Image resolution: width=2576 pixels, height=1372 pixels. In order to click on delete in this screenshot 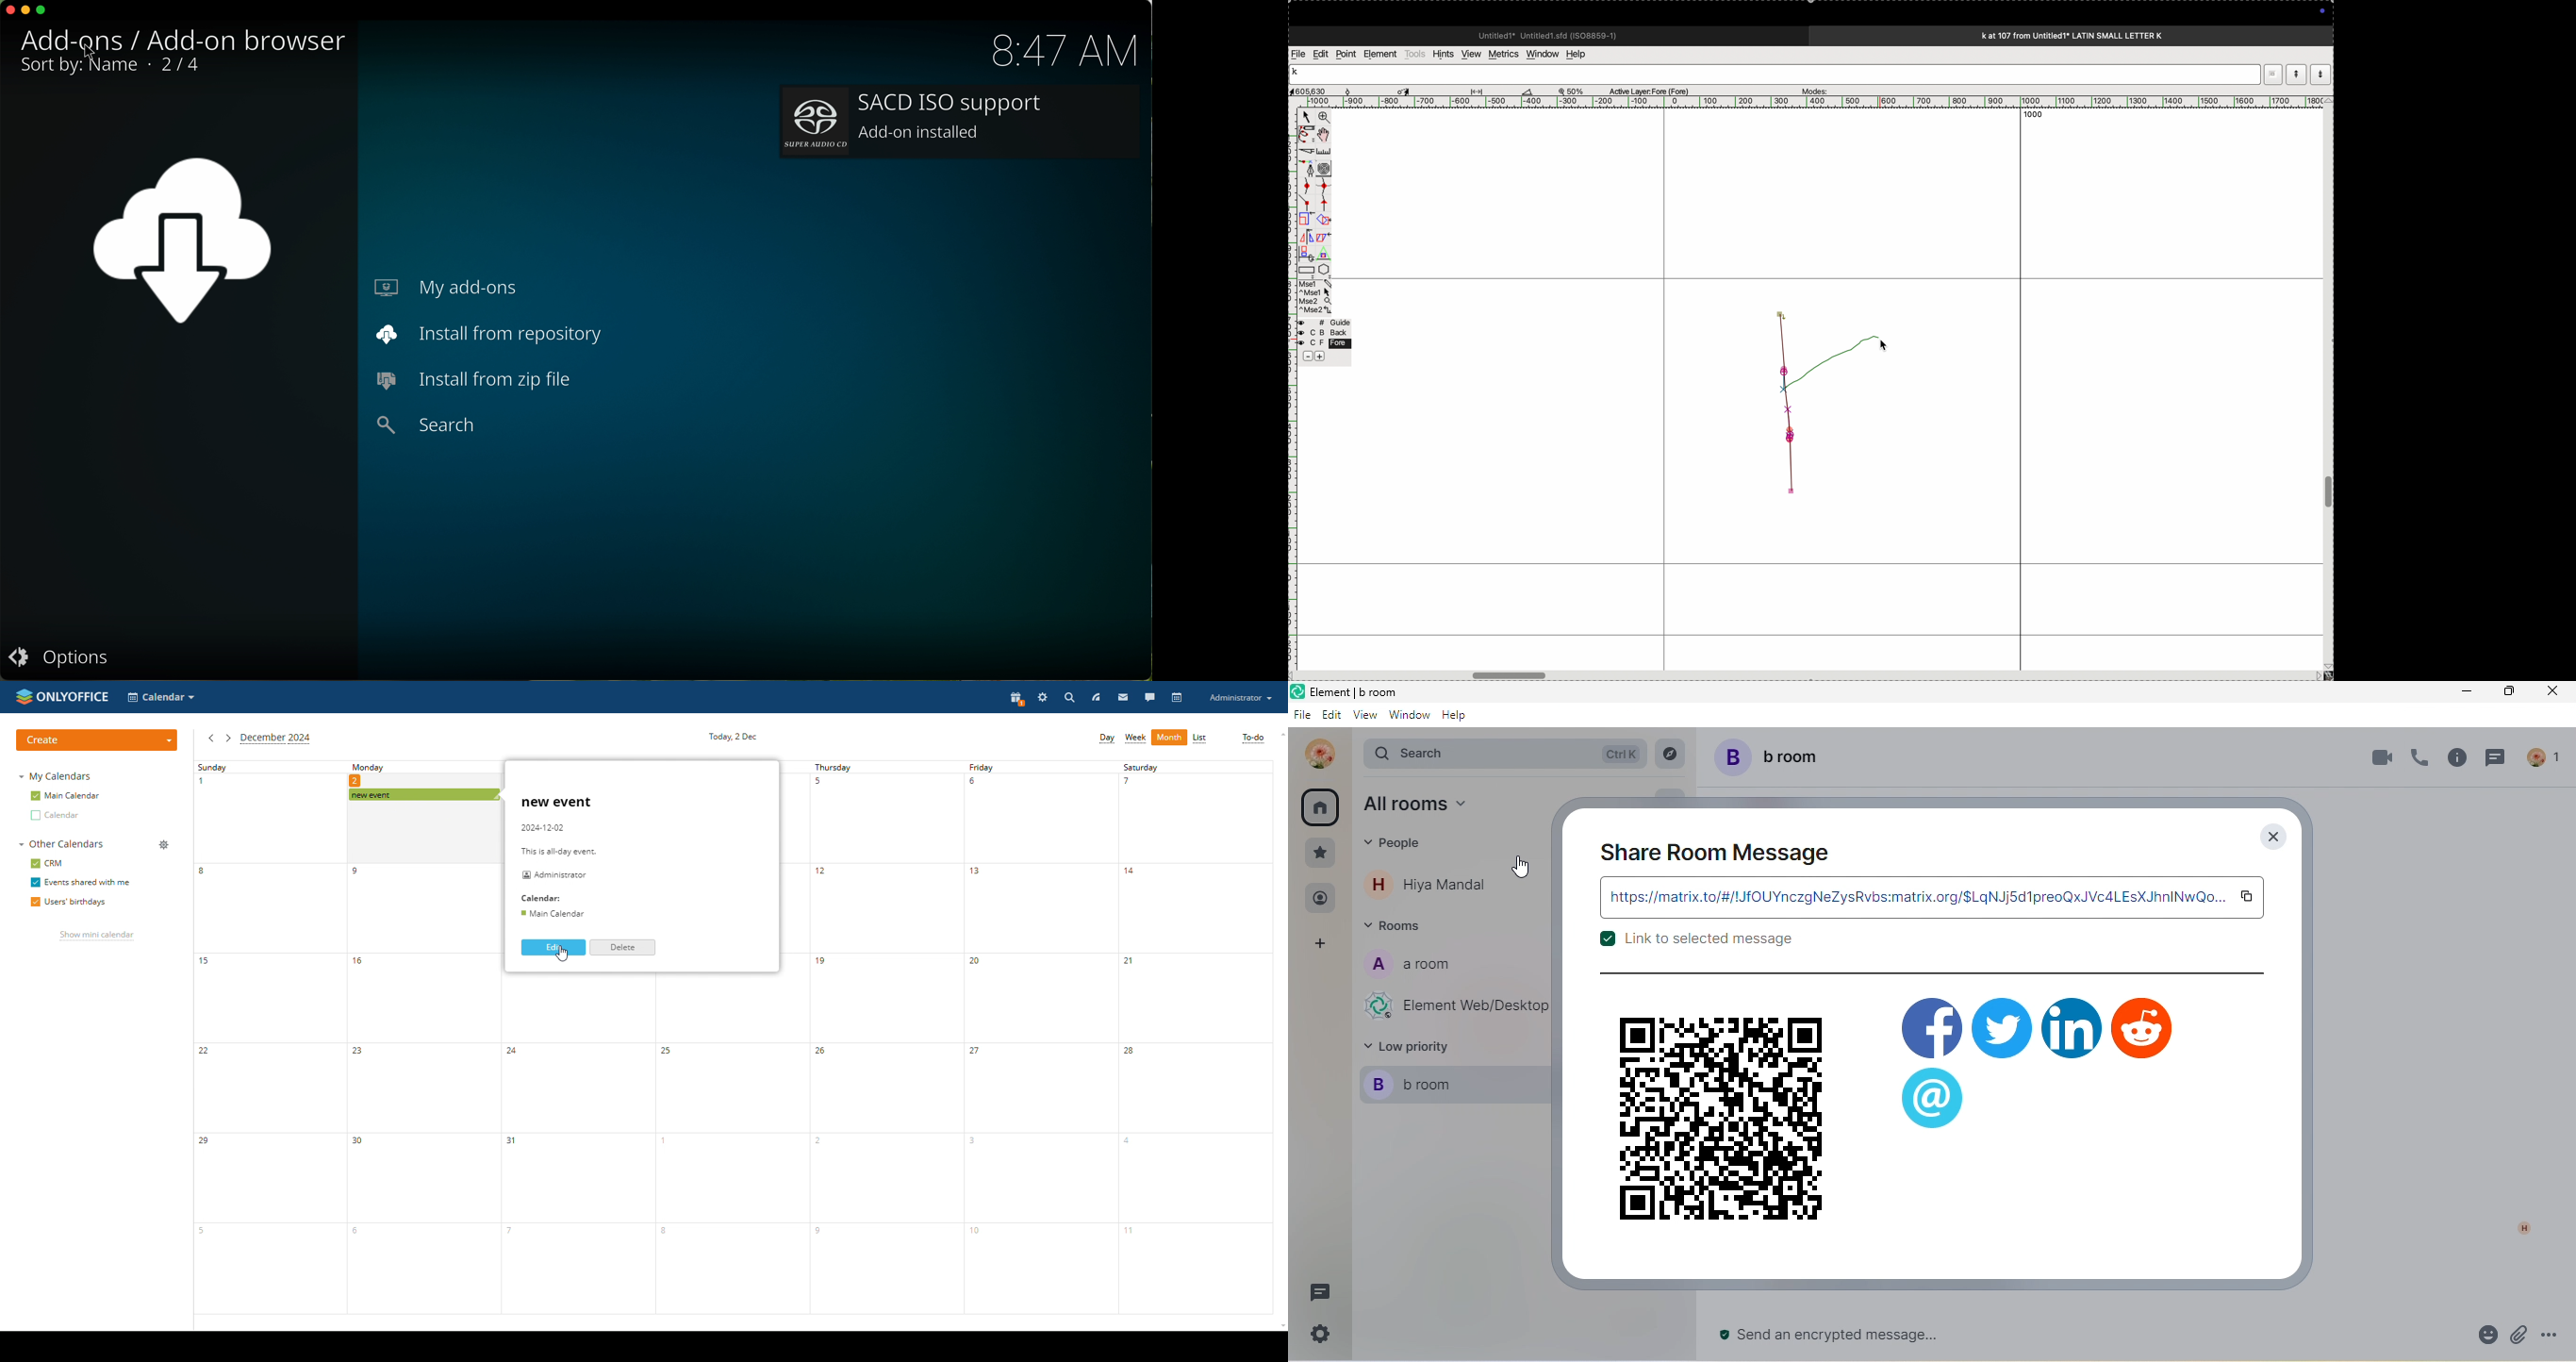, I will do `click(623, 948)`.